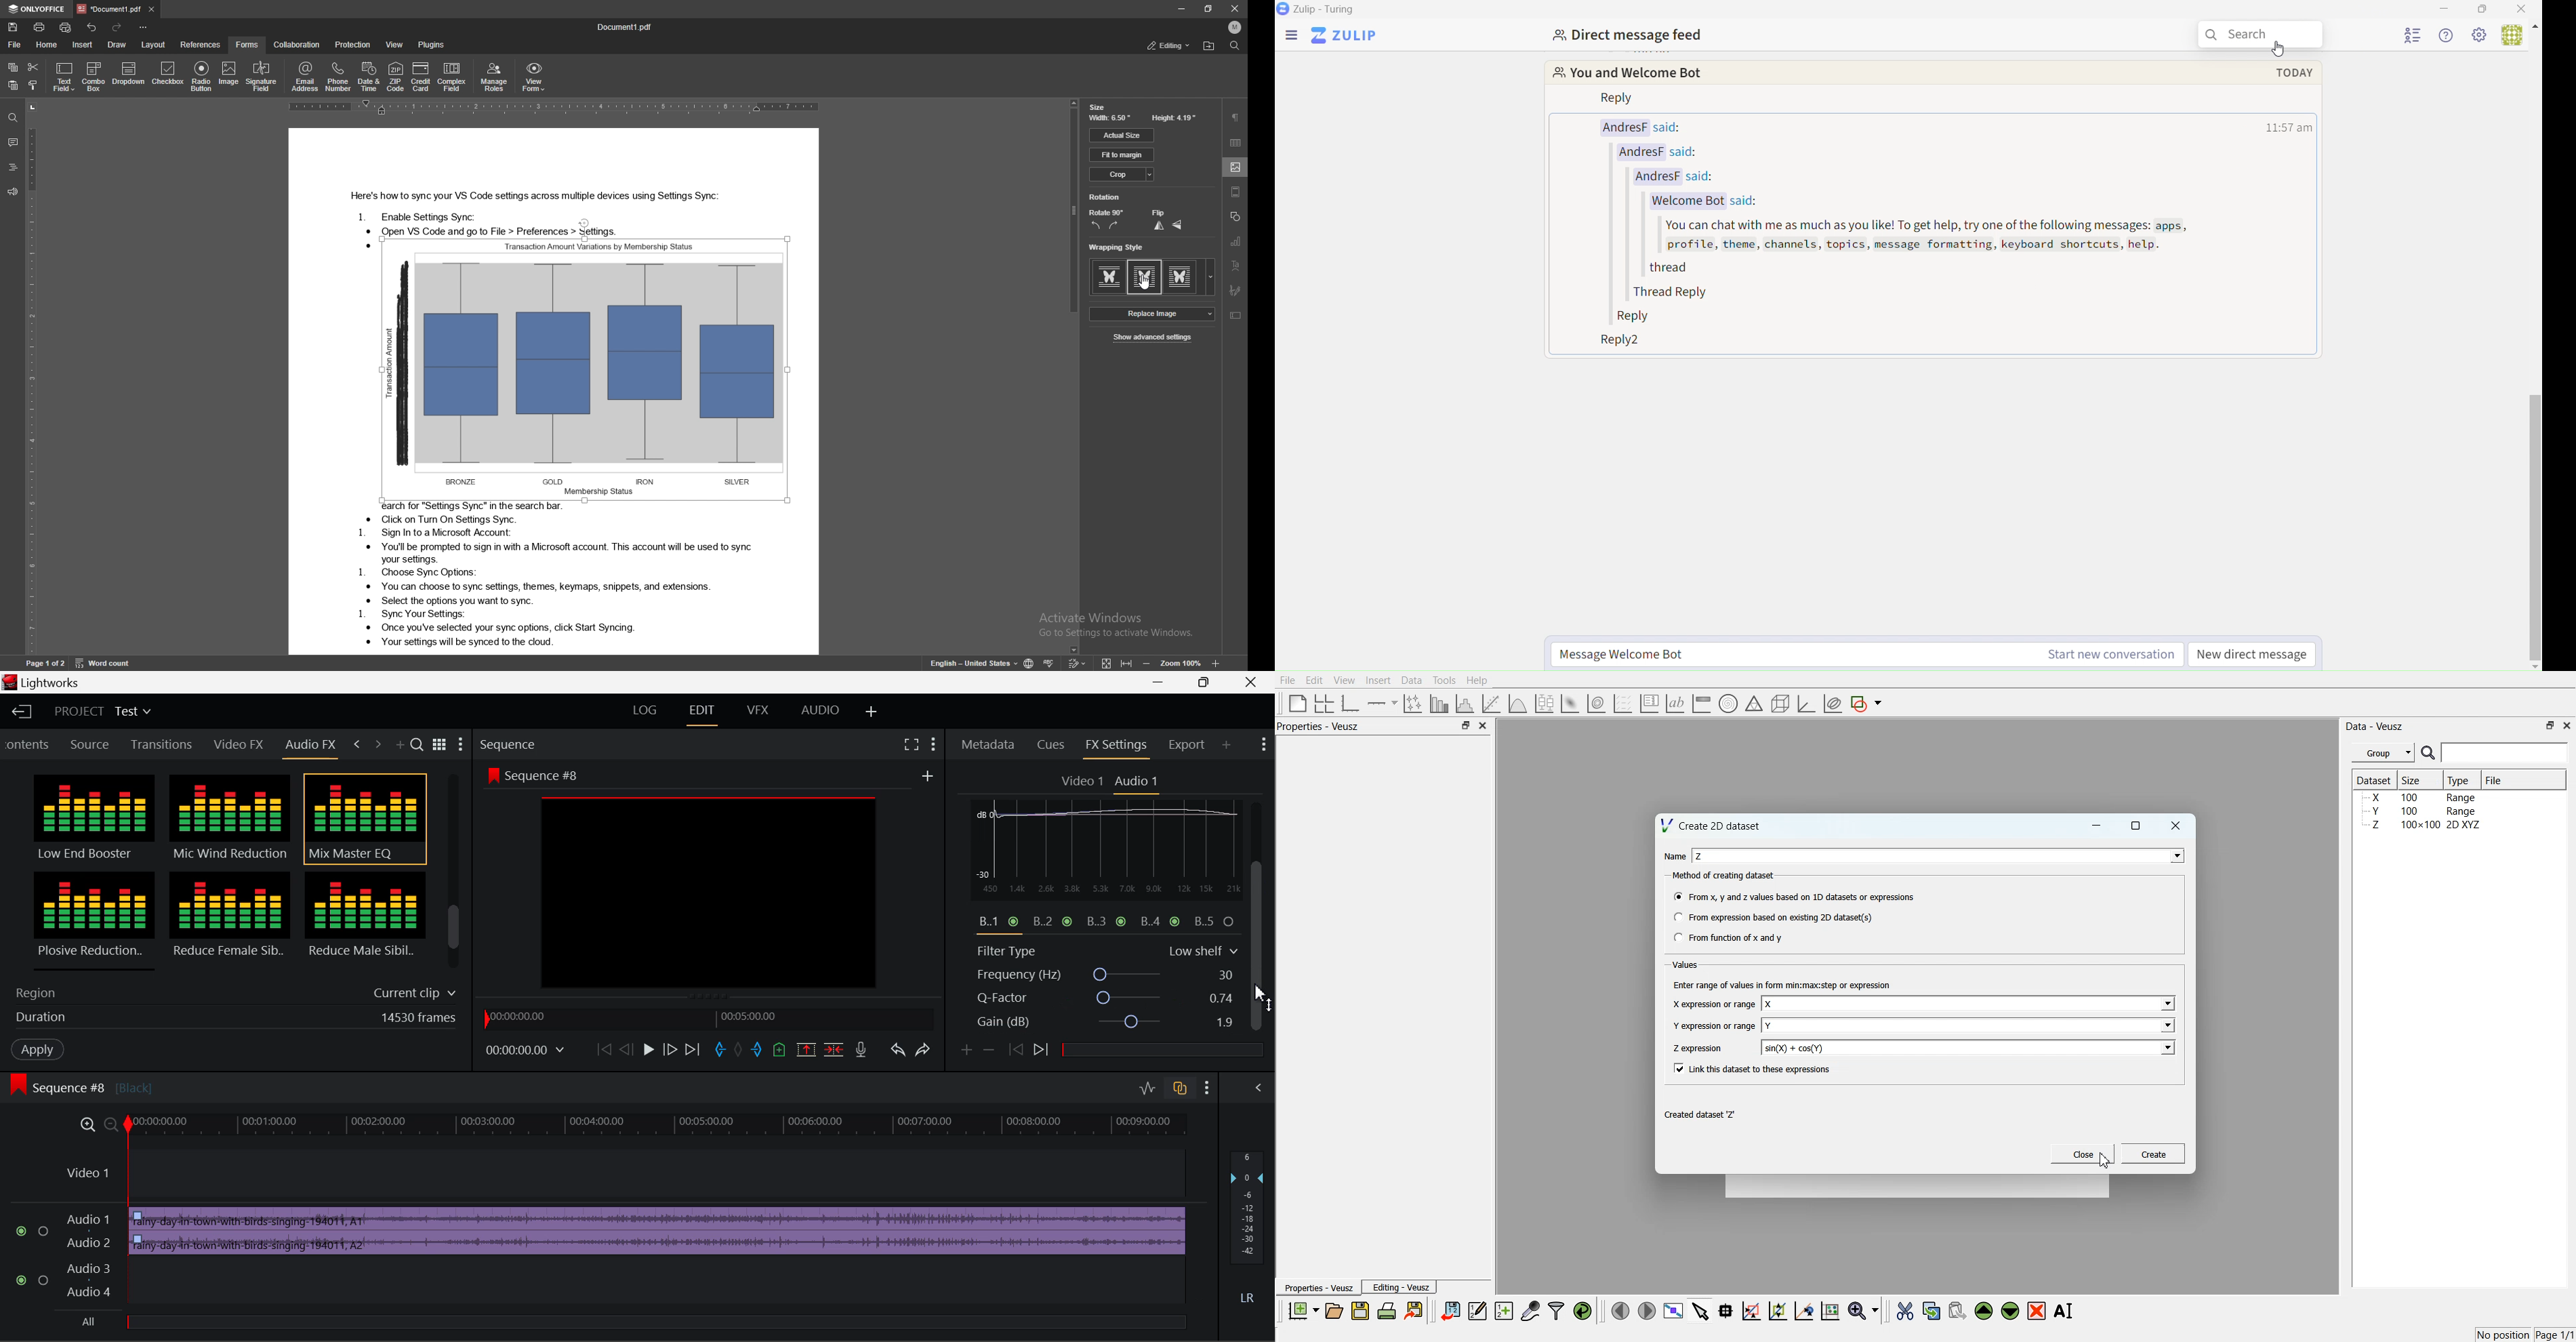 The width and height of the screenshot is (2576, 1344). What do you see at coordinates (1180, 1089) in the screenshot?
I see `Toggle Auto Track Sync` at bounding box center [1180, 1089].